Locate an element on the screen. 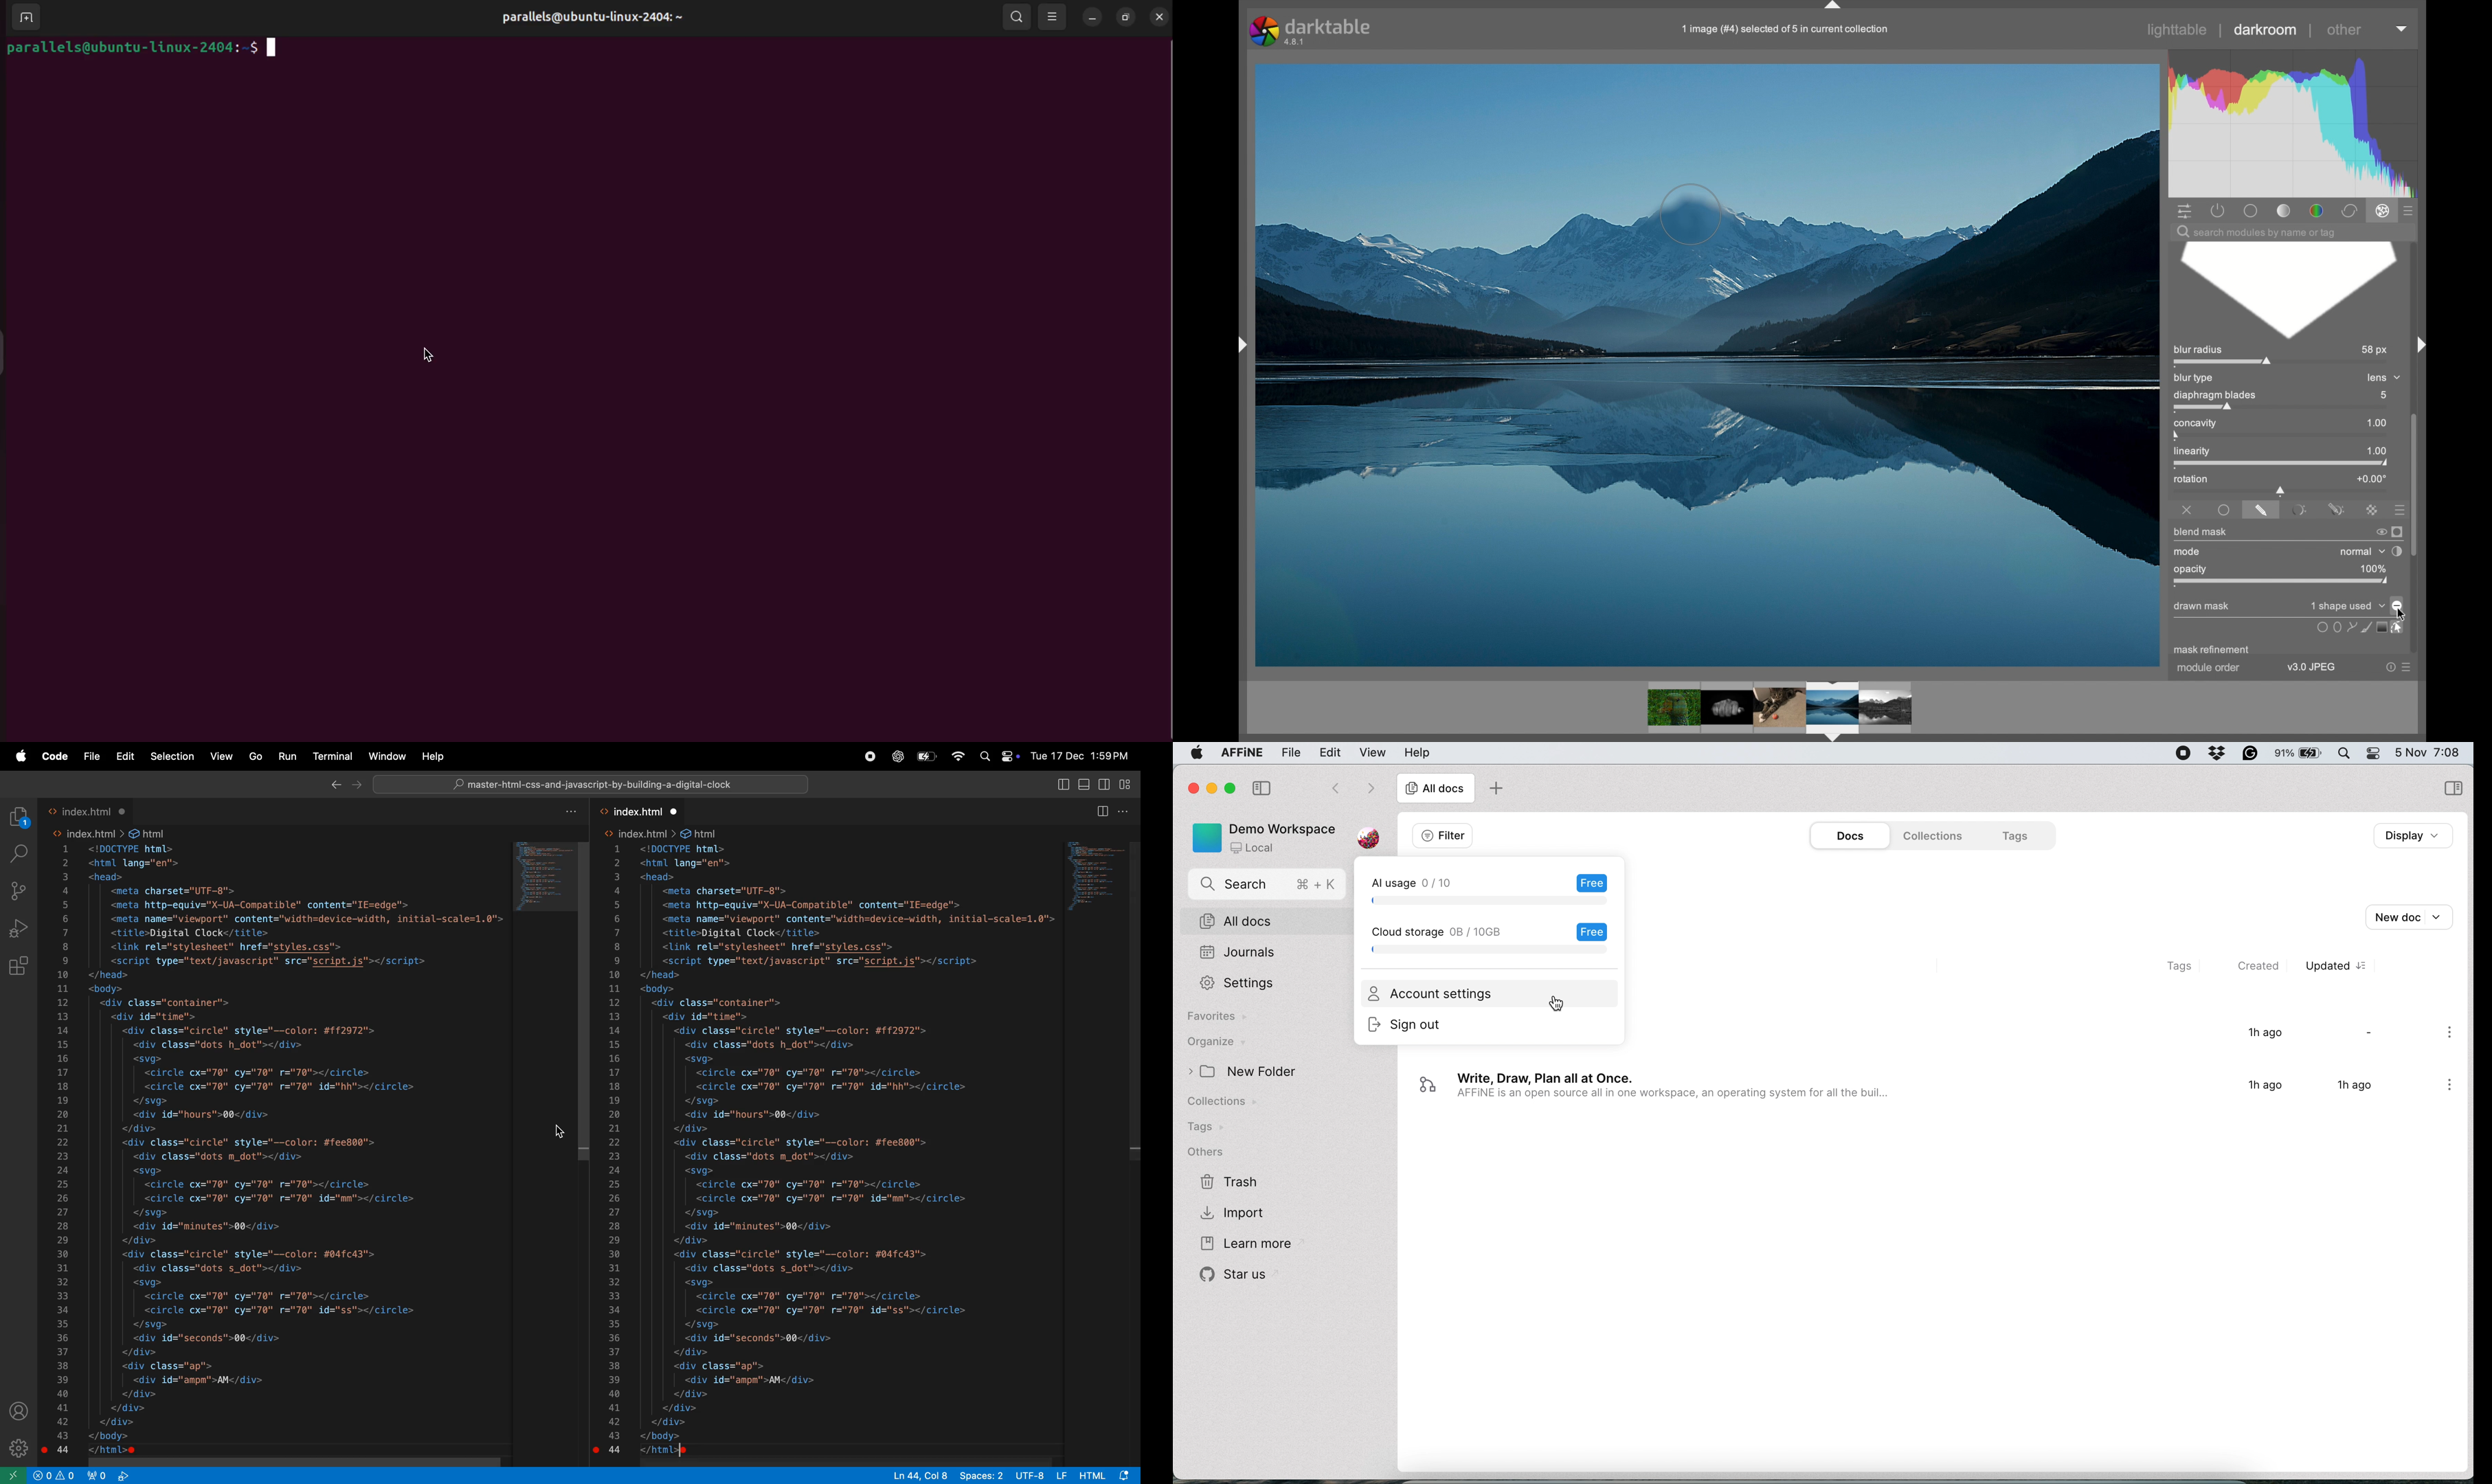  tone is located at coordinates (2283, 210).